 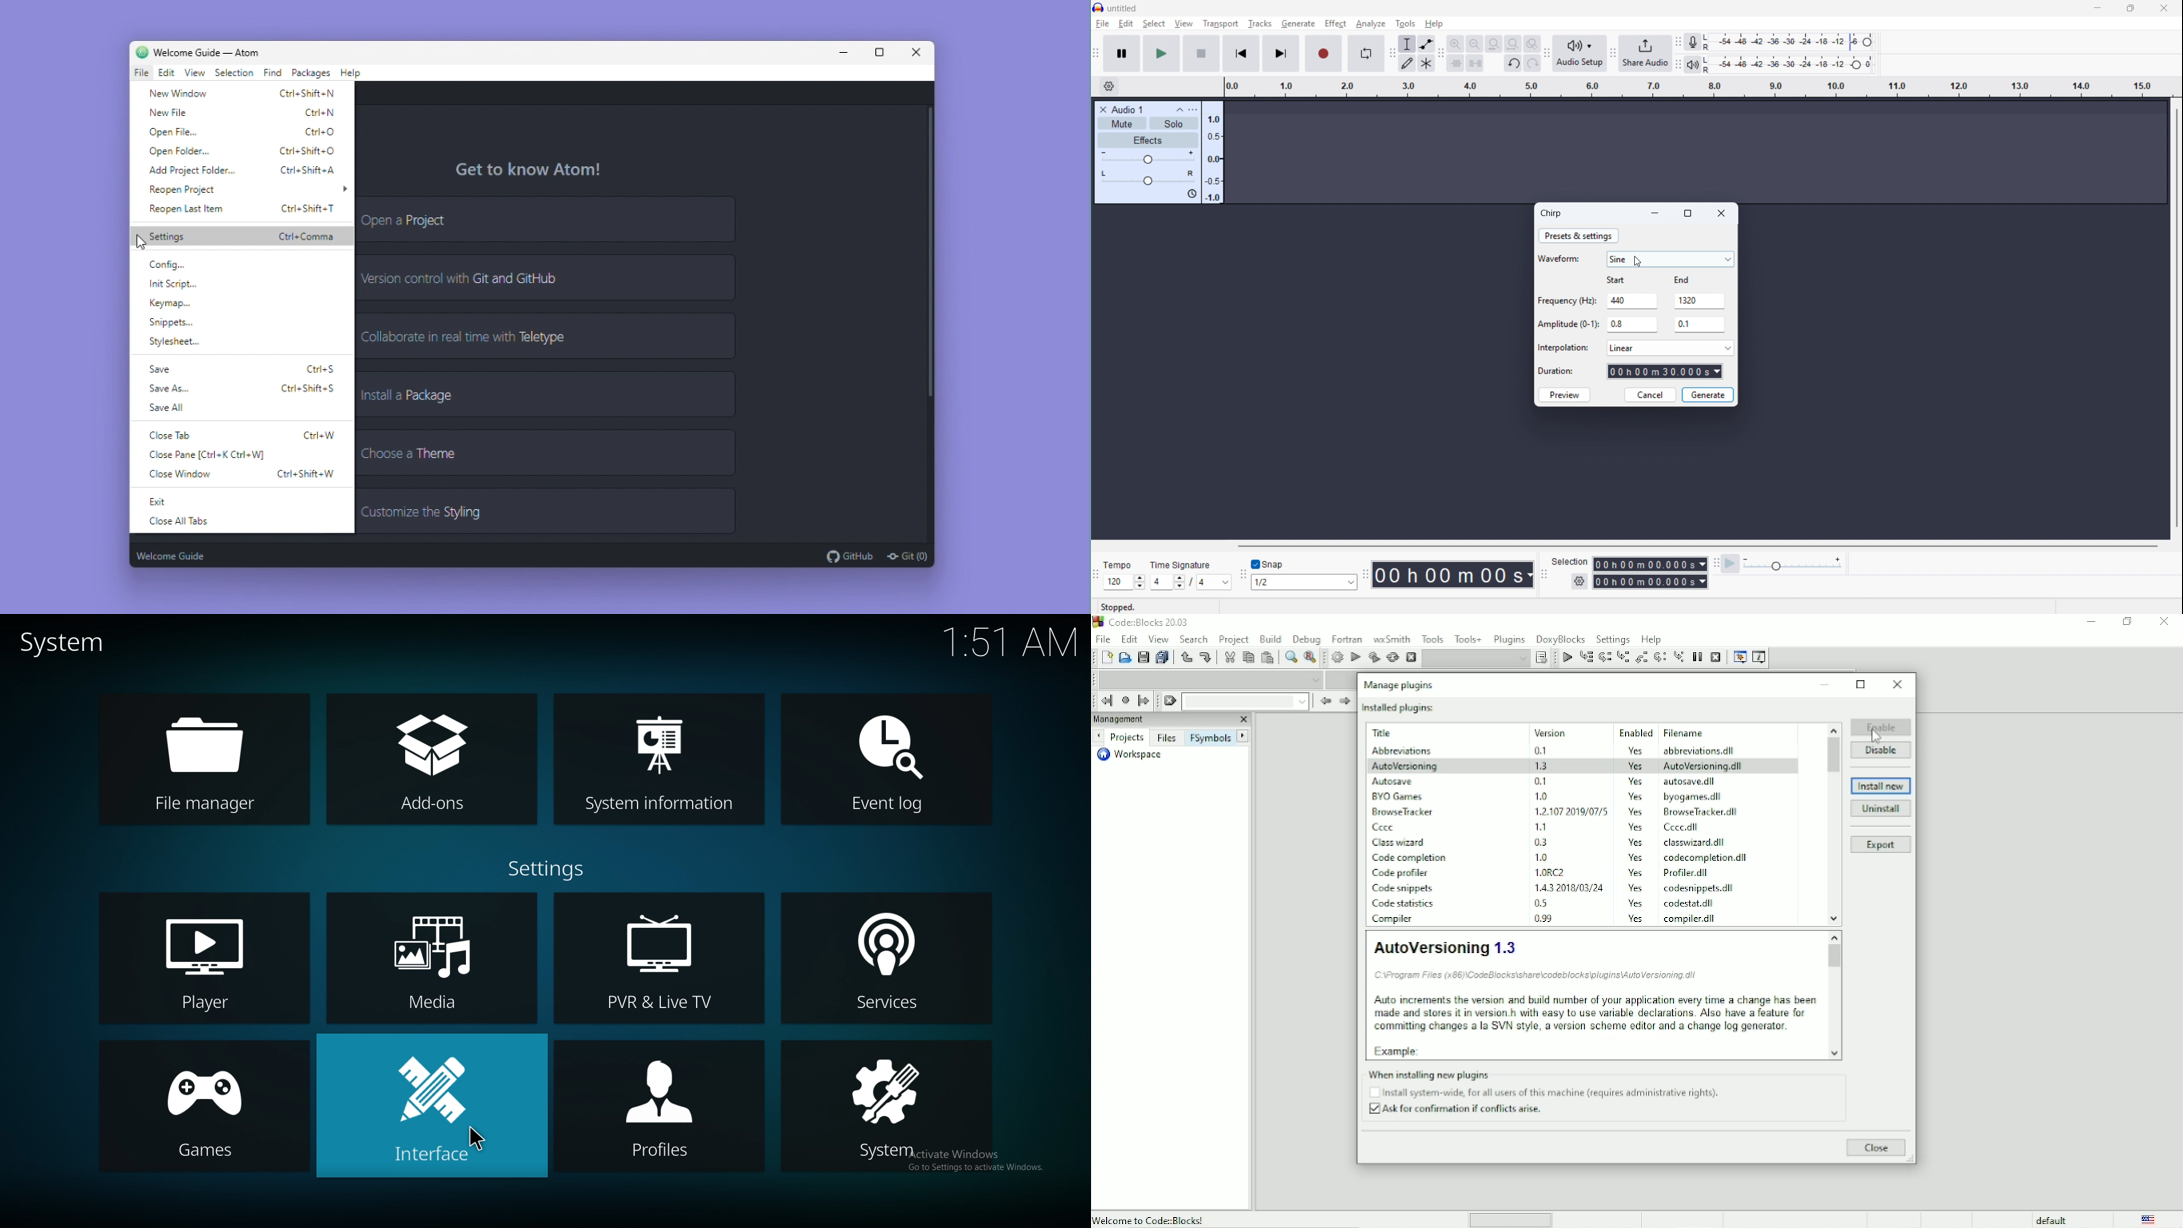 What do you see at coordinates (1551, 213) in the screenshot?
I see `Chirp dialogue box ` at bounding box center [1551, 213].